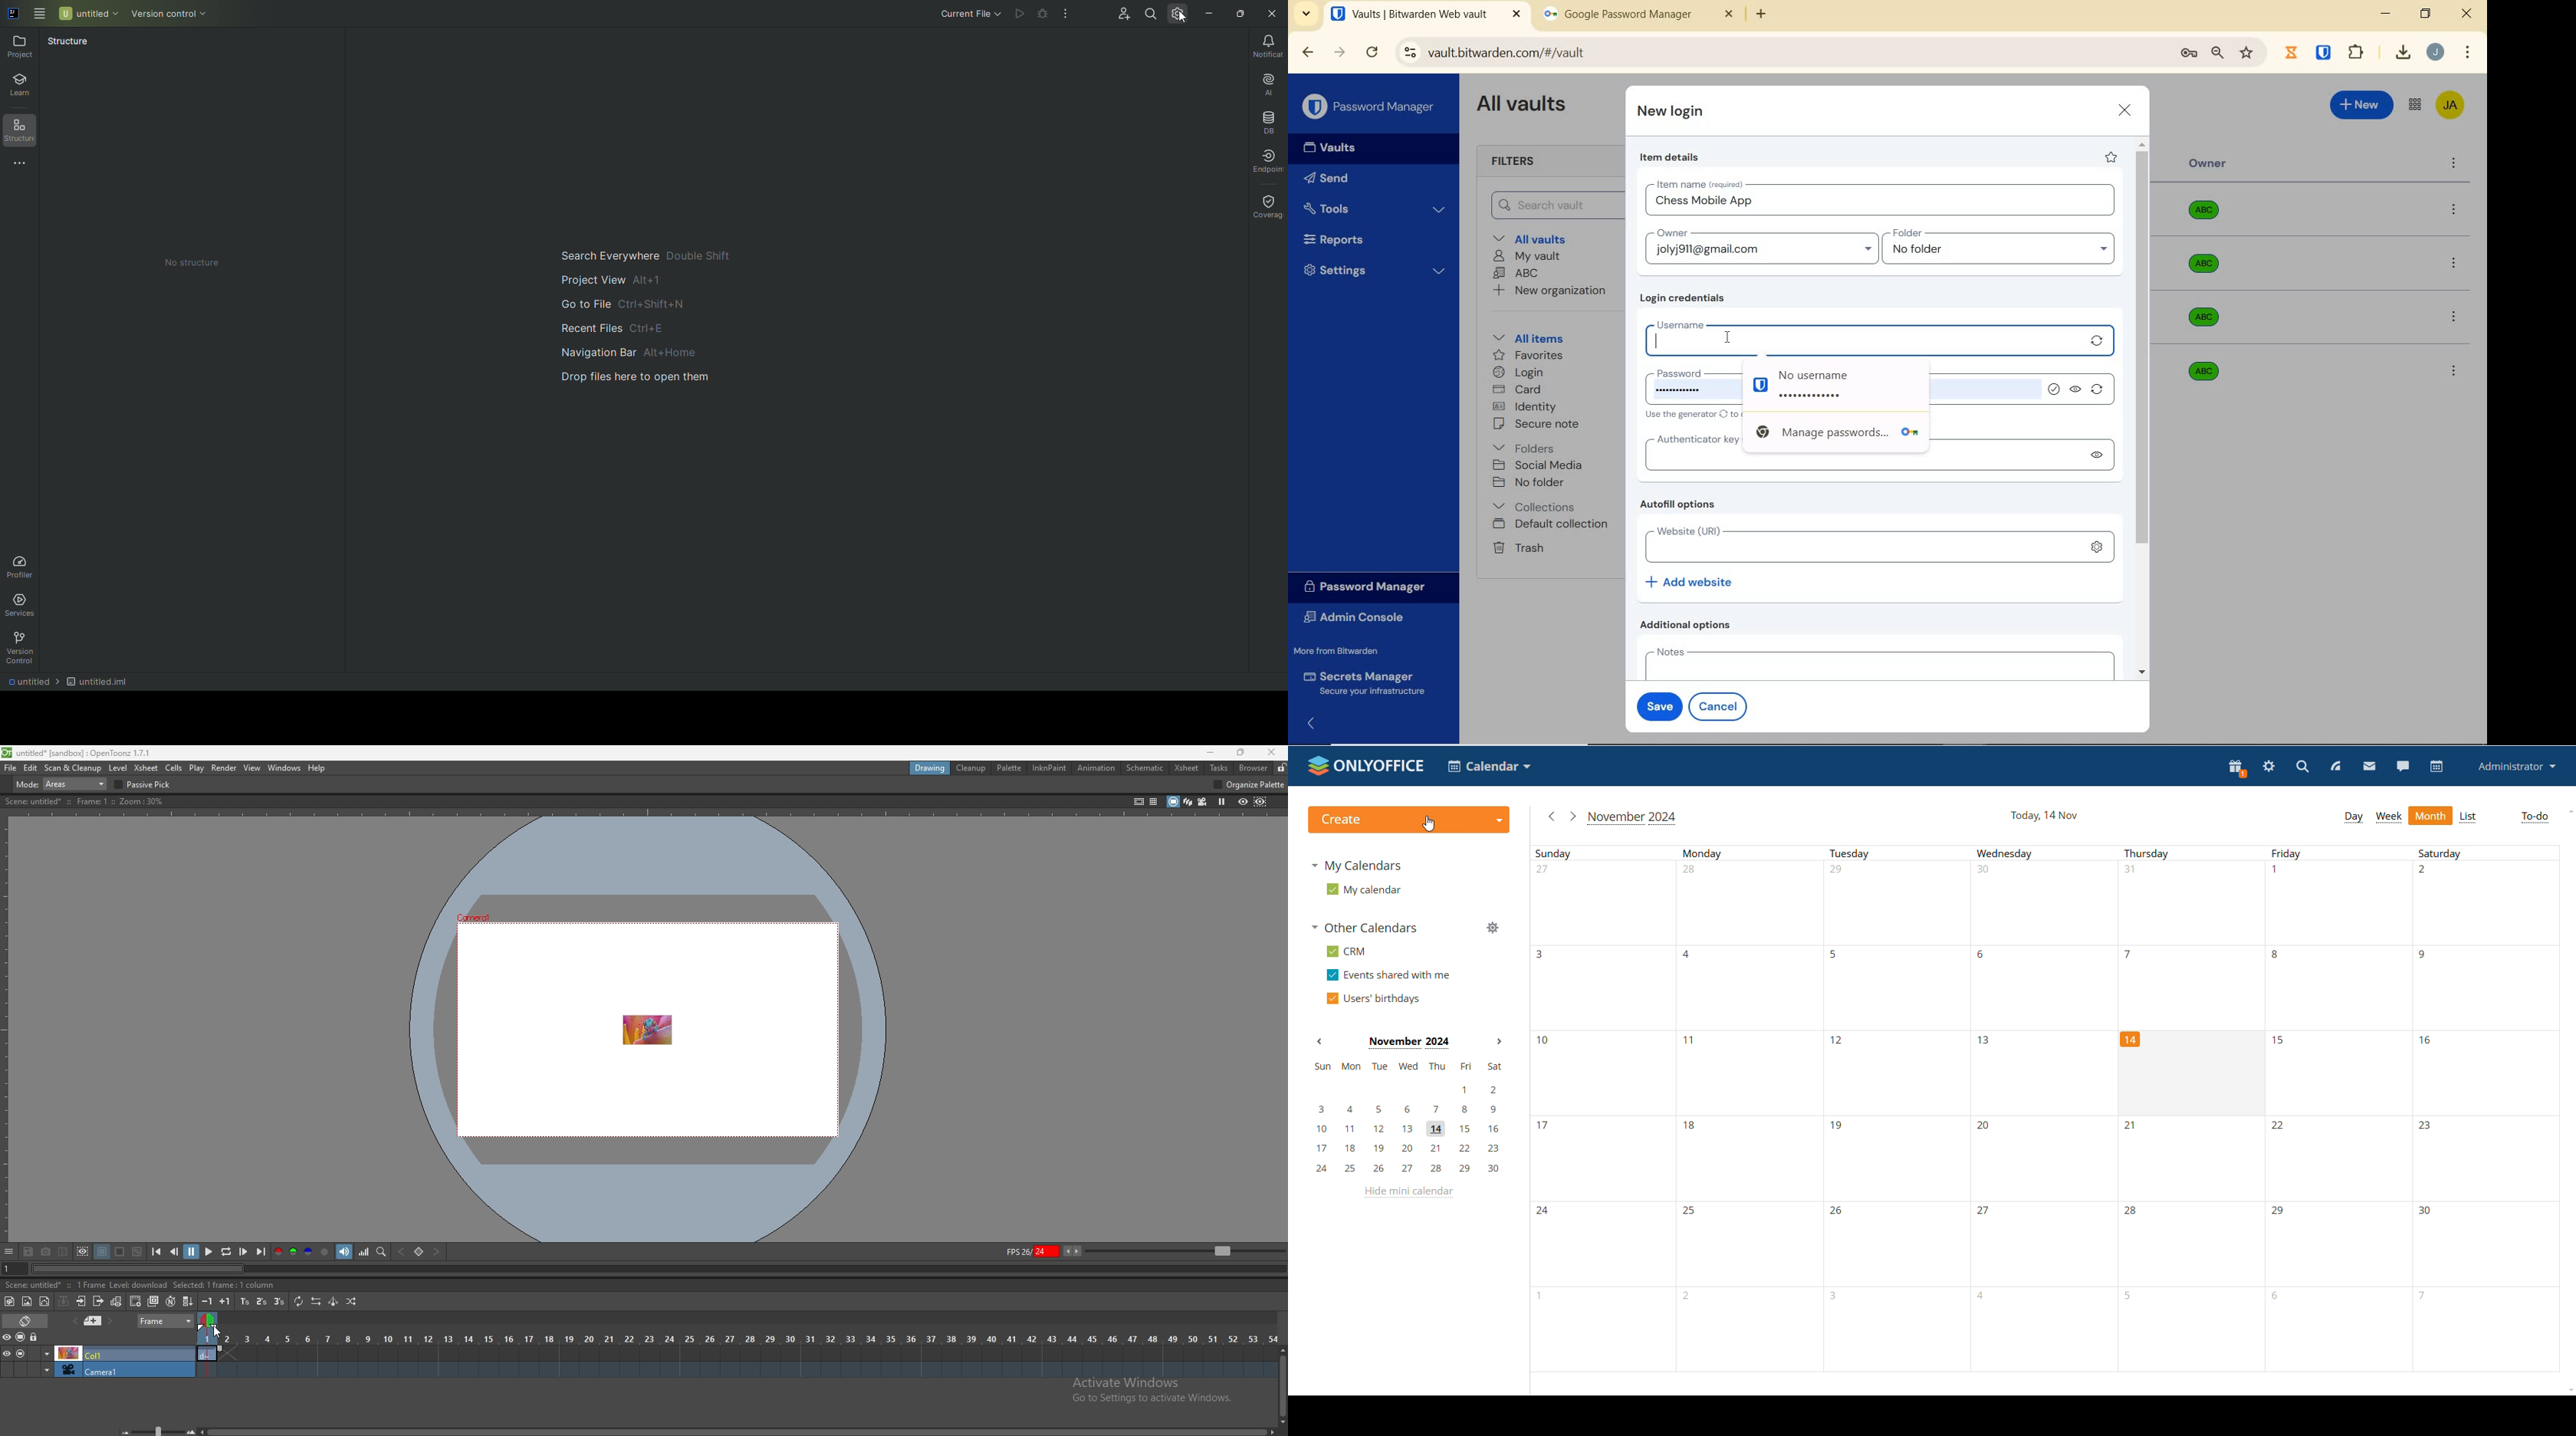  I want to click on Owner organization, so click(2200, 370).